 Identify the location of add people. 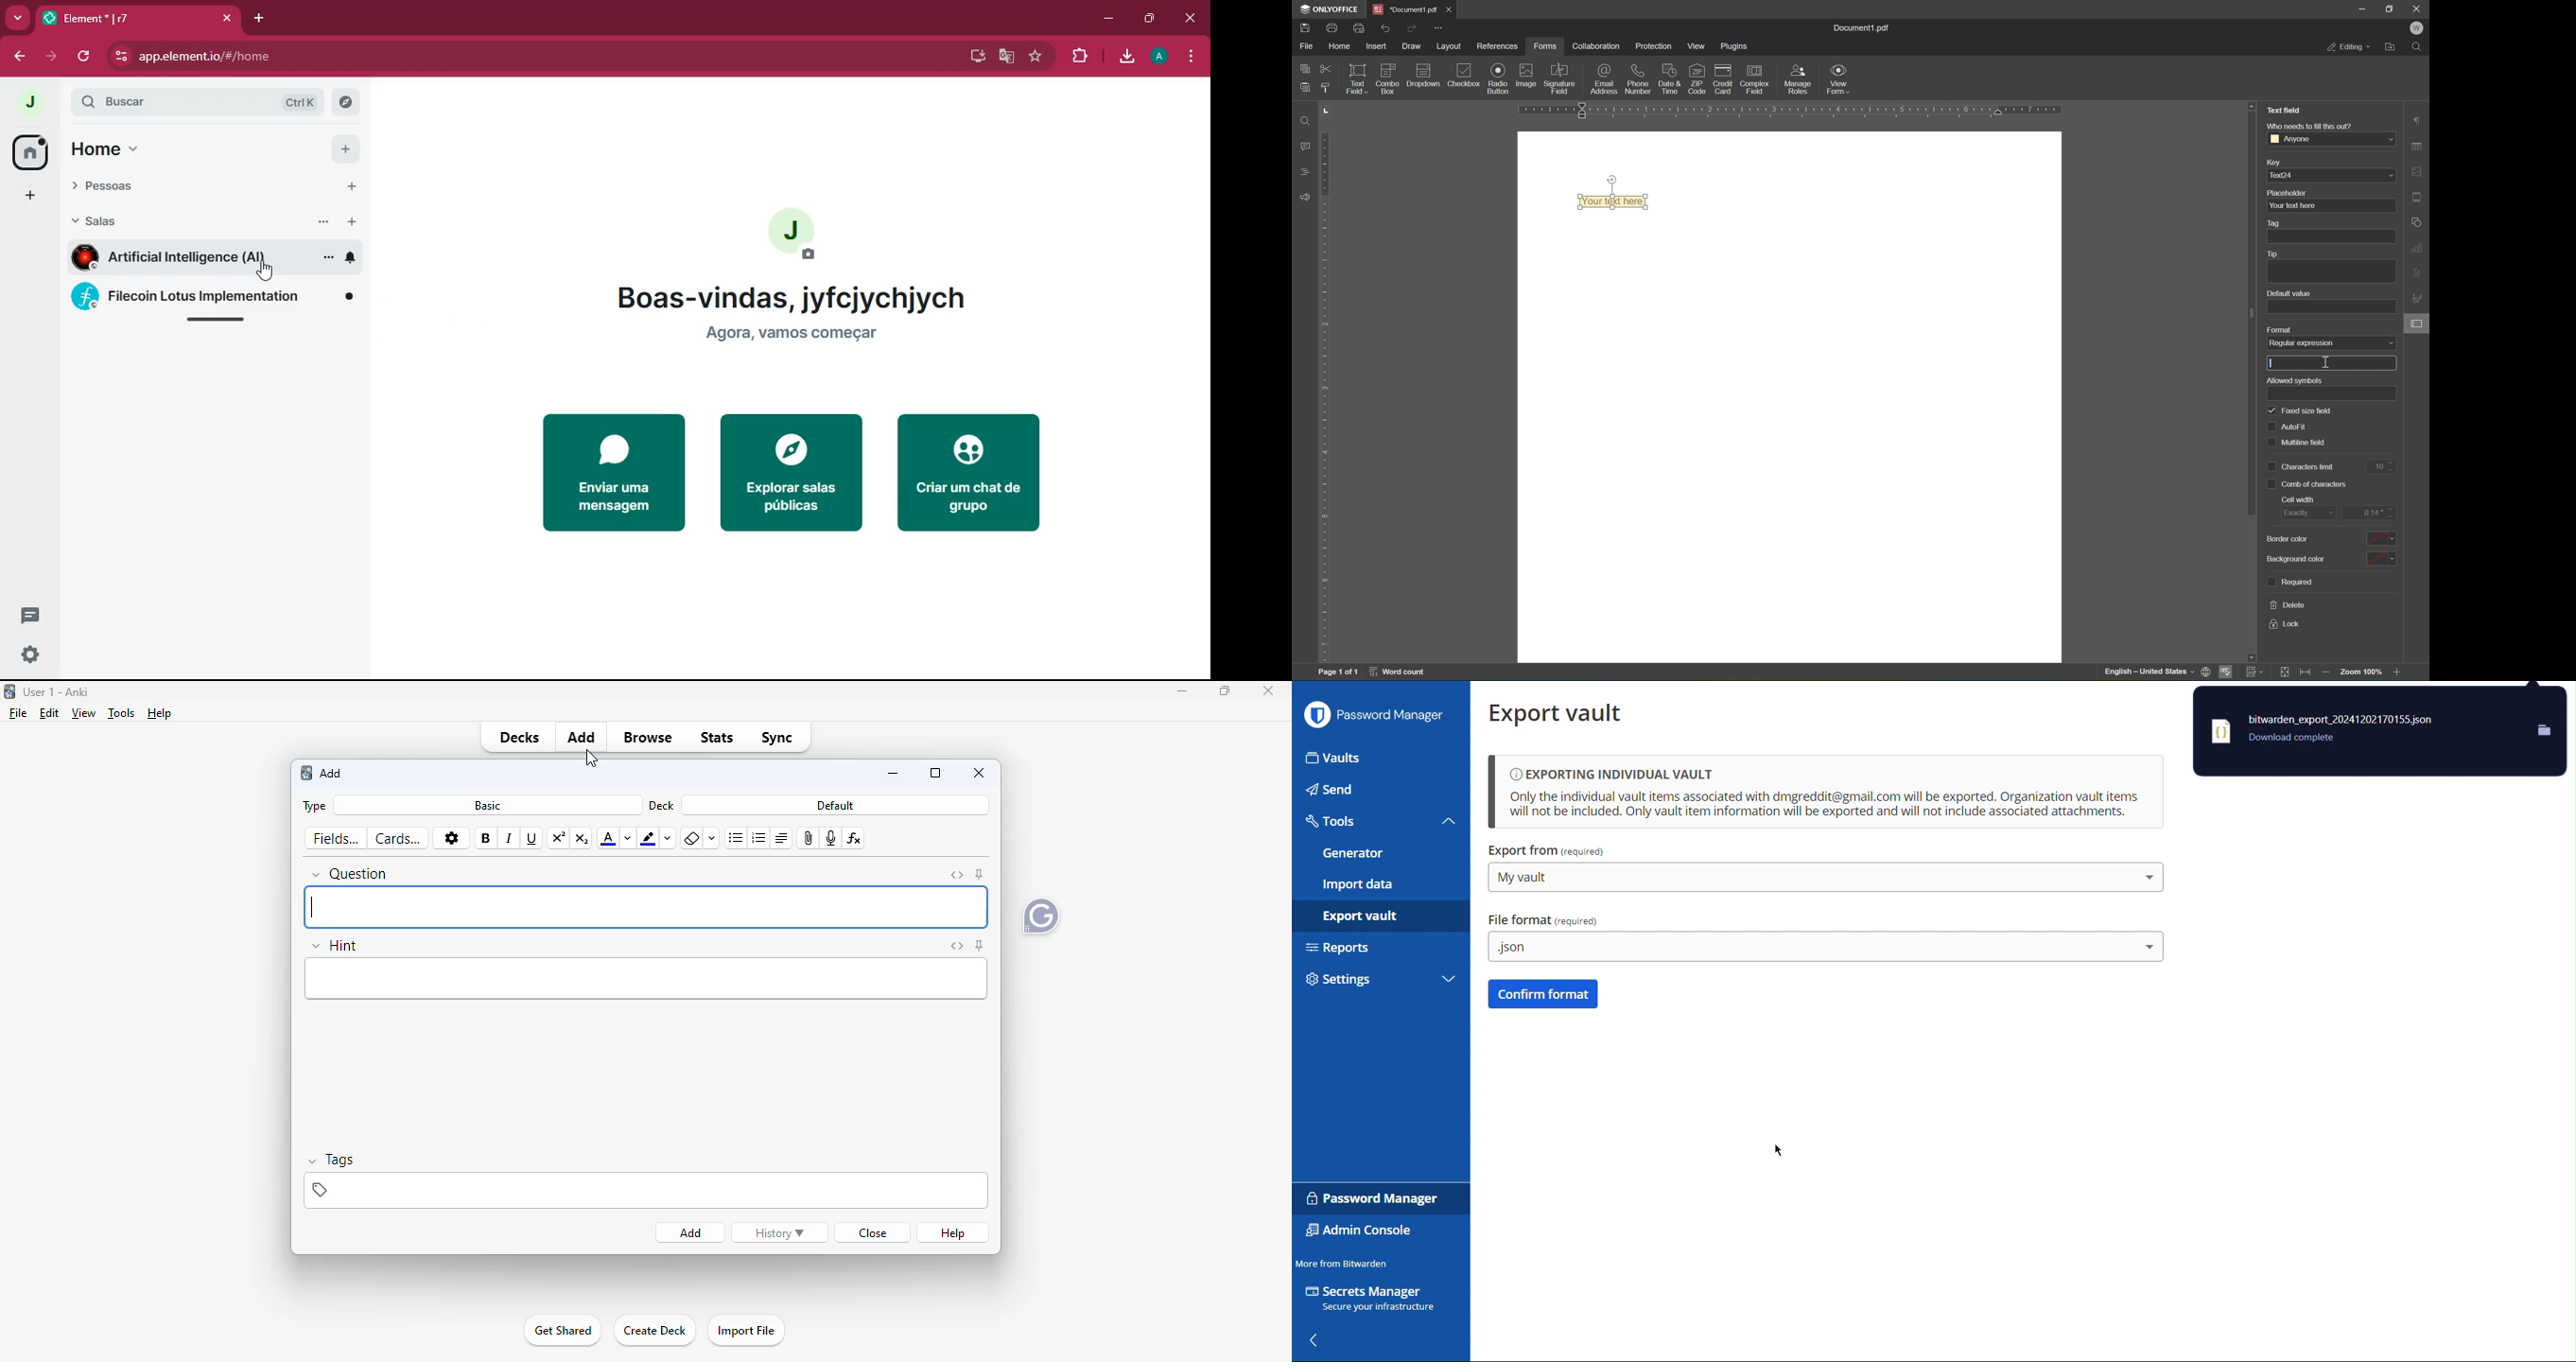
(350, 187).